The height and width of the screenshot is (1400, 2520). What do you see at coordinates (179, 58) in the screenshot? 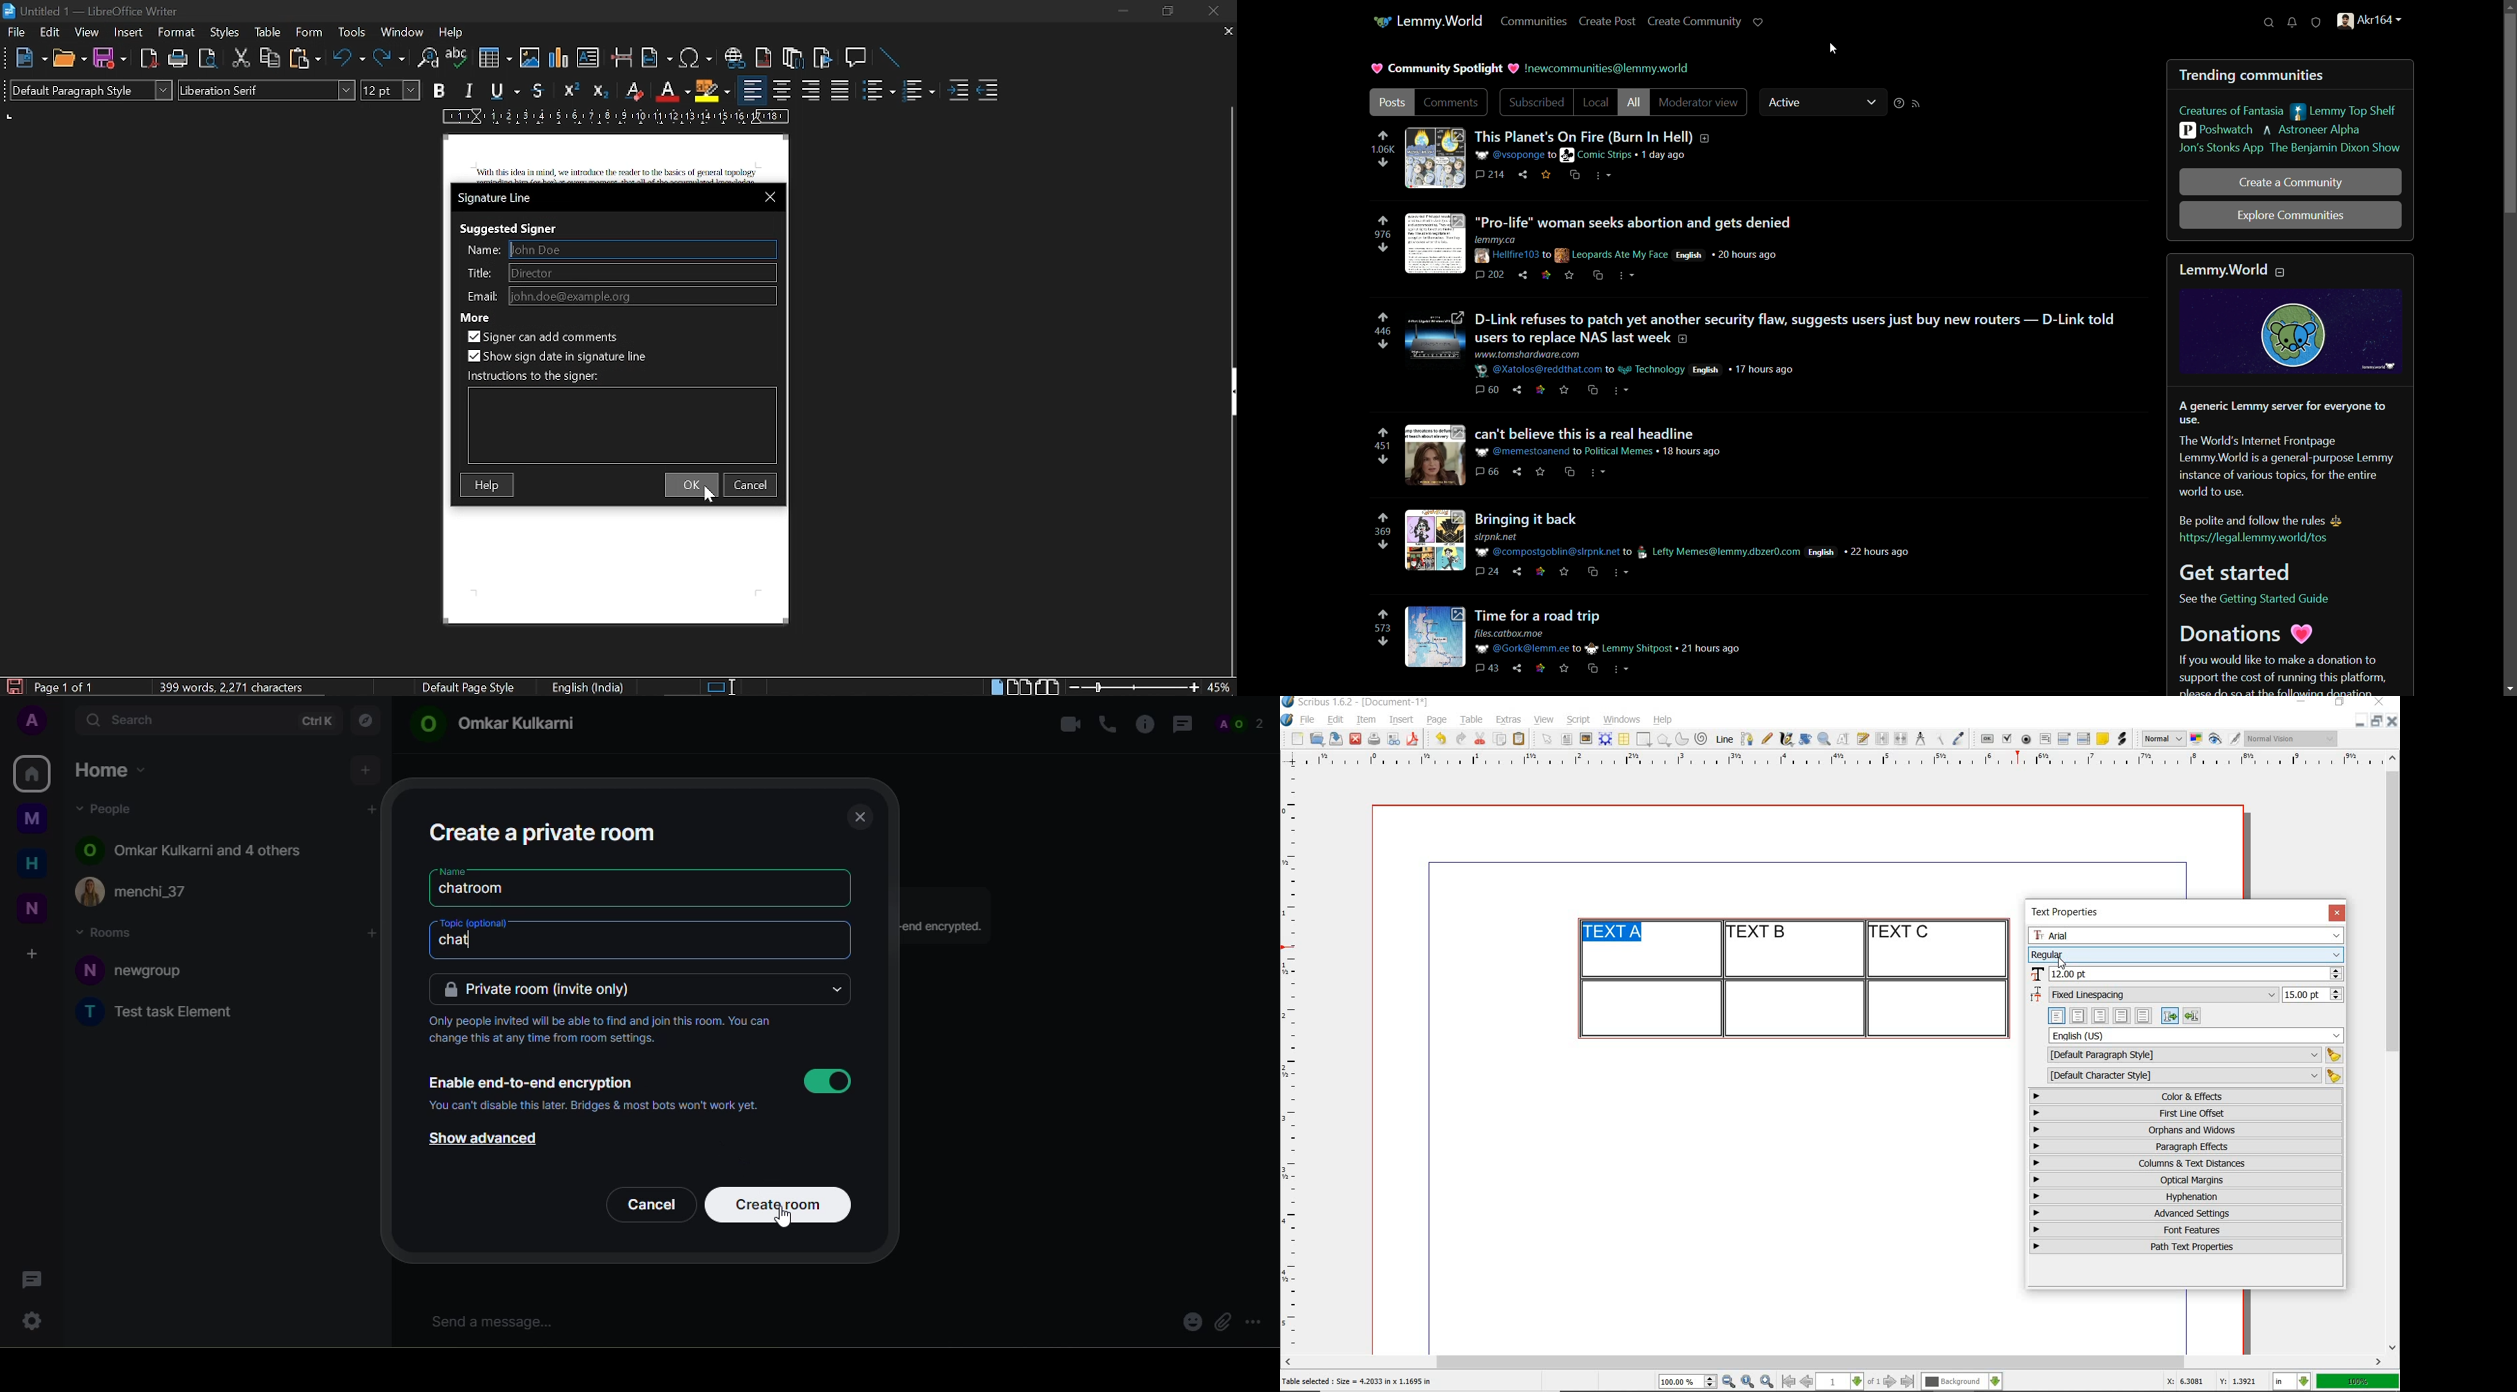
I see `print` at bounding box center [179, 58].